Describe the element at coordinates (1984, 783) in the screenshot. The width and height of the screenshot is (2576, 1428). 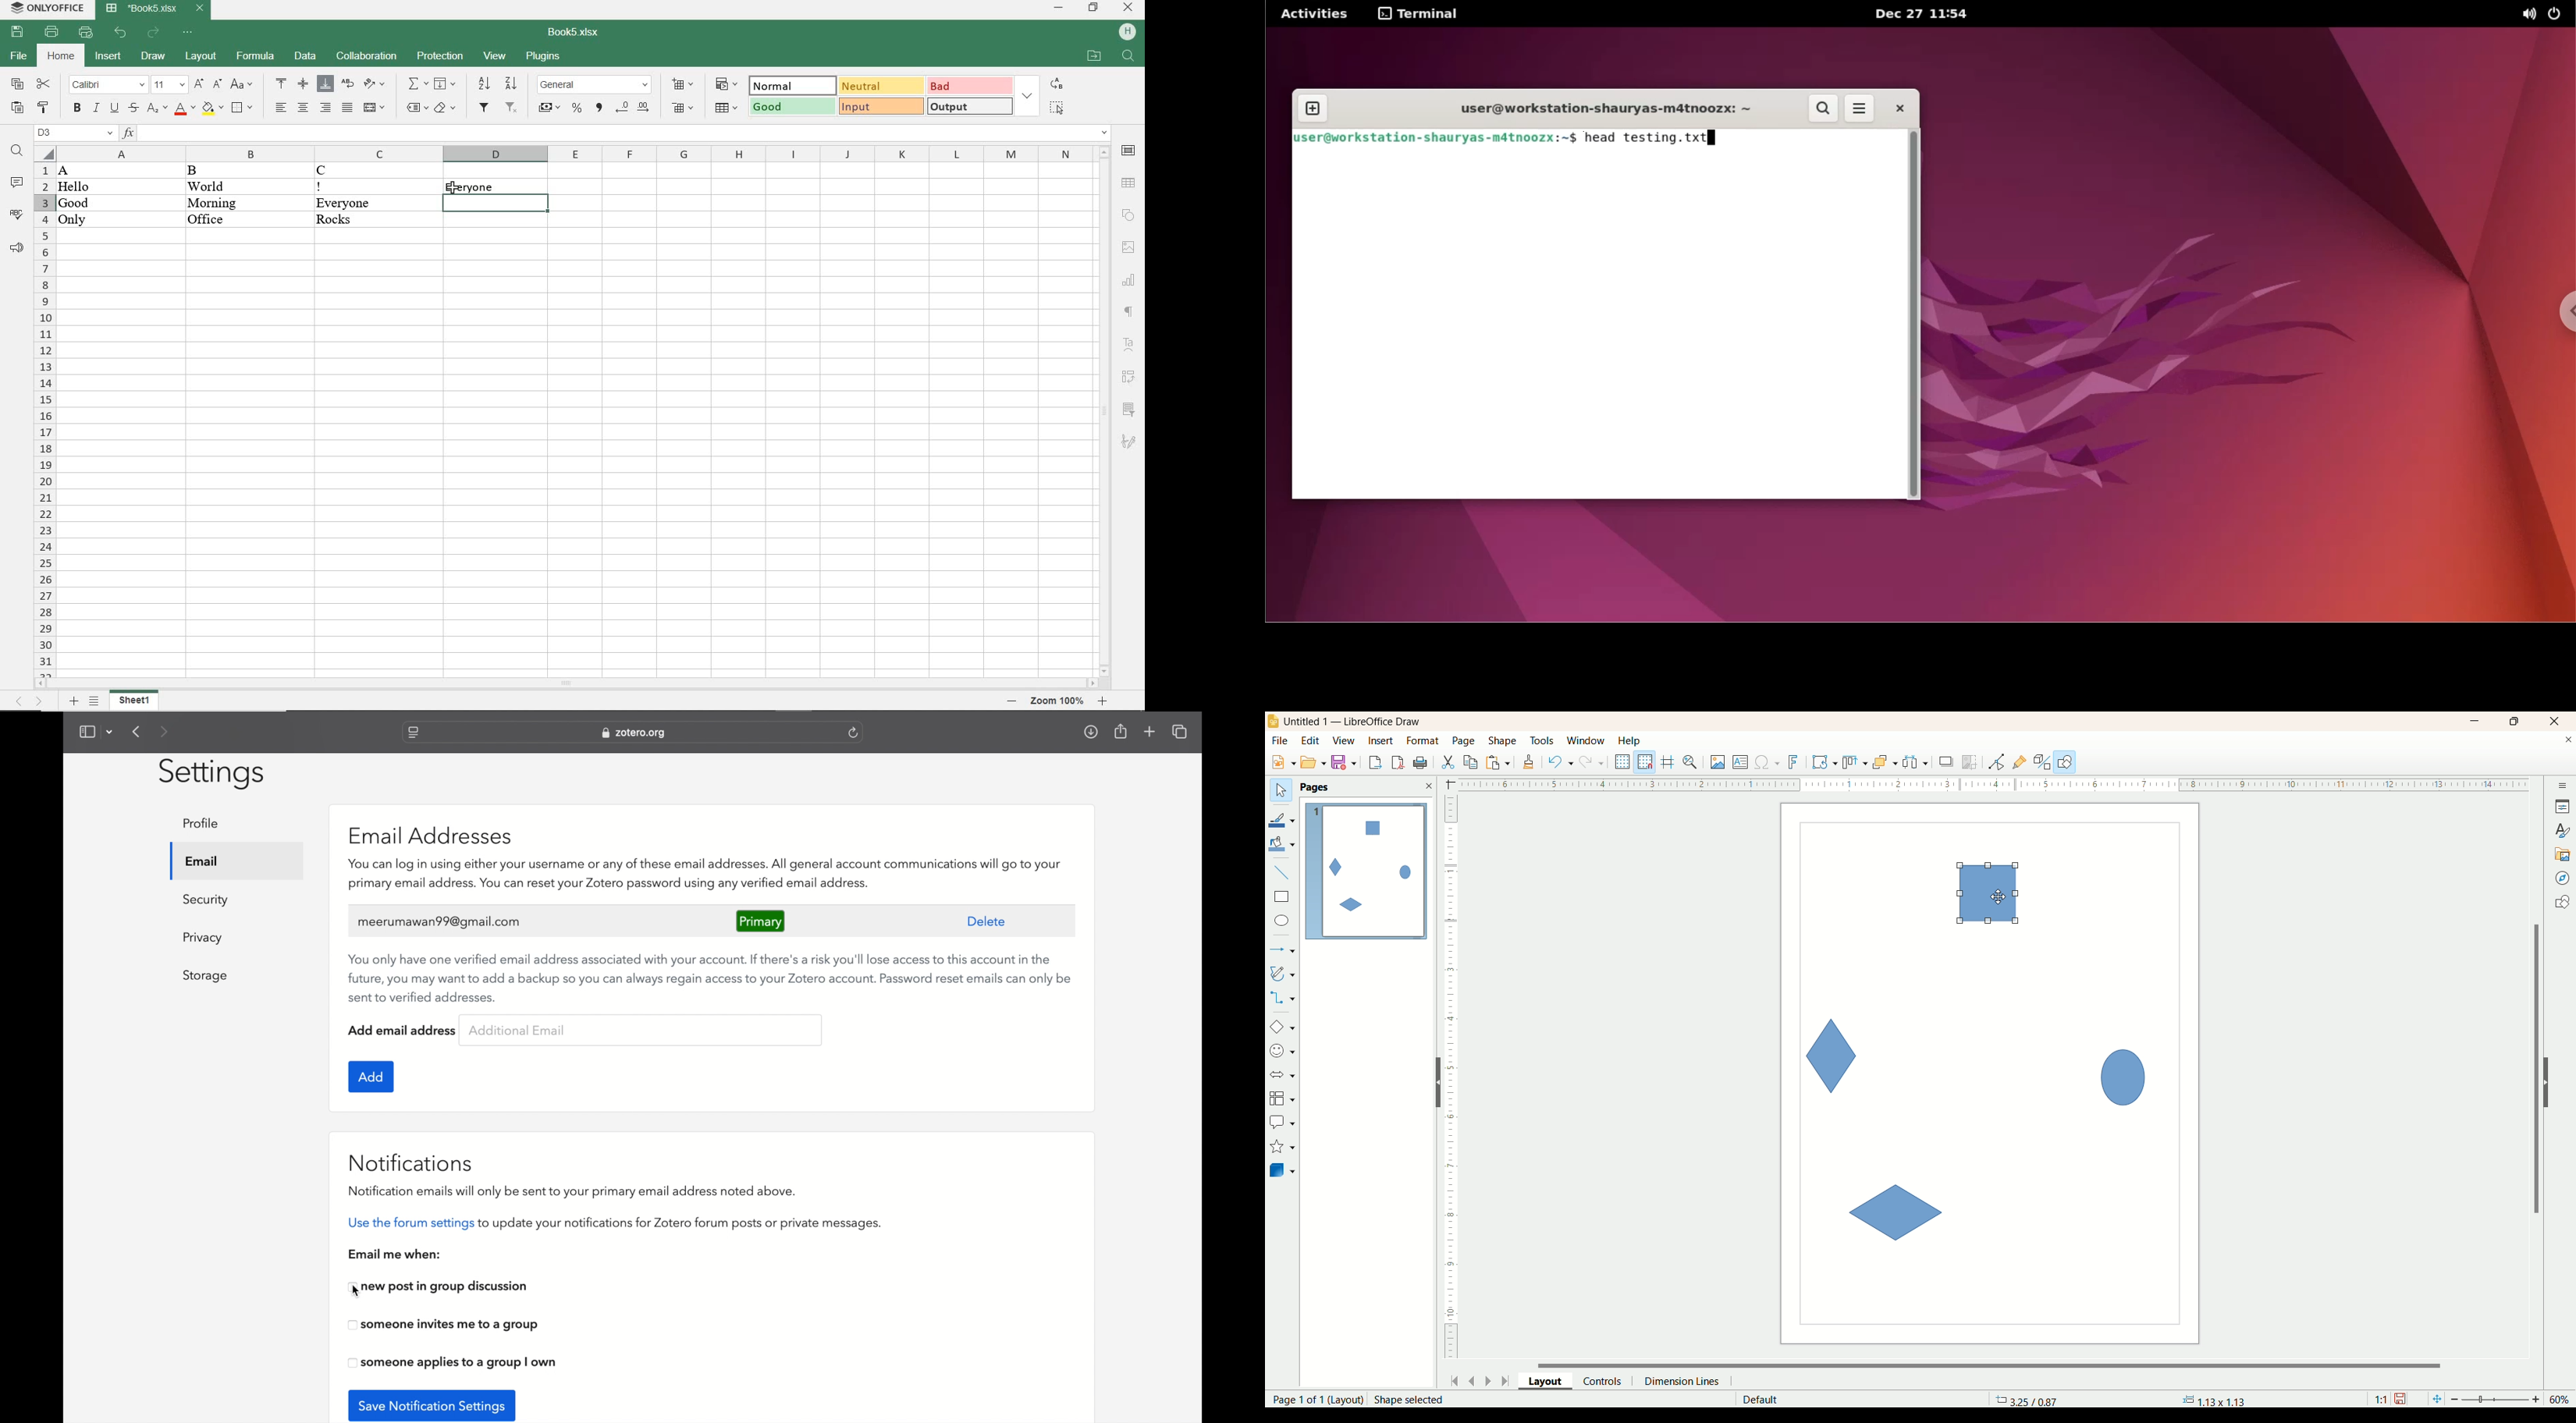
I see `scale bar` at that location.